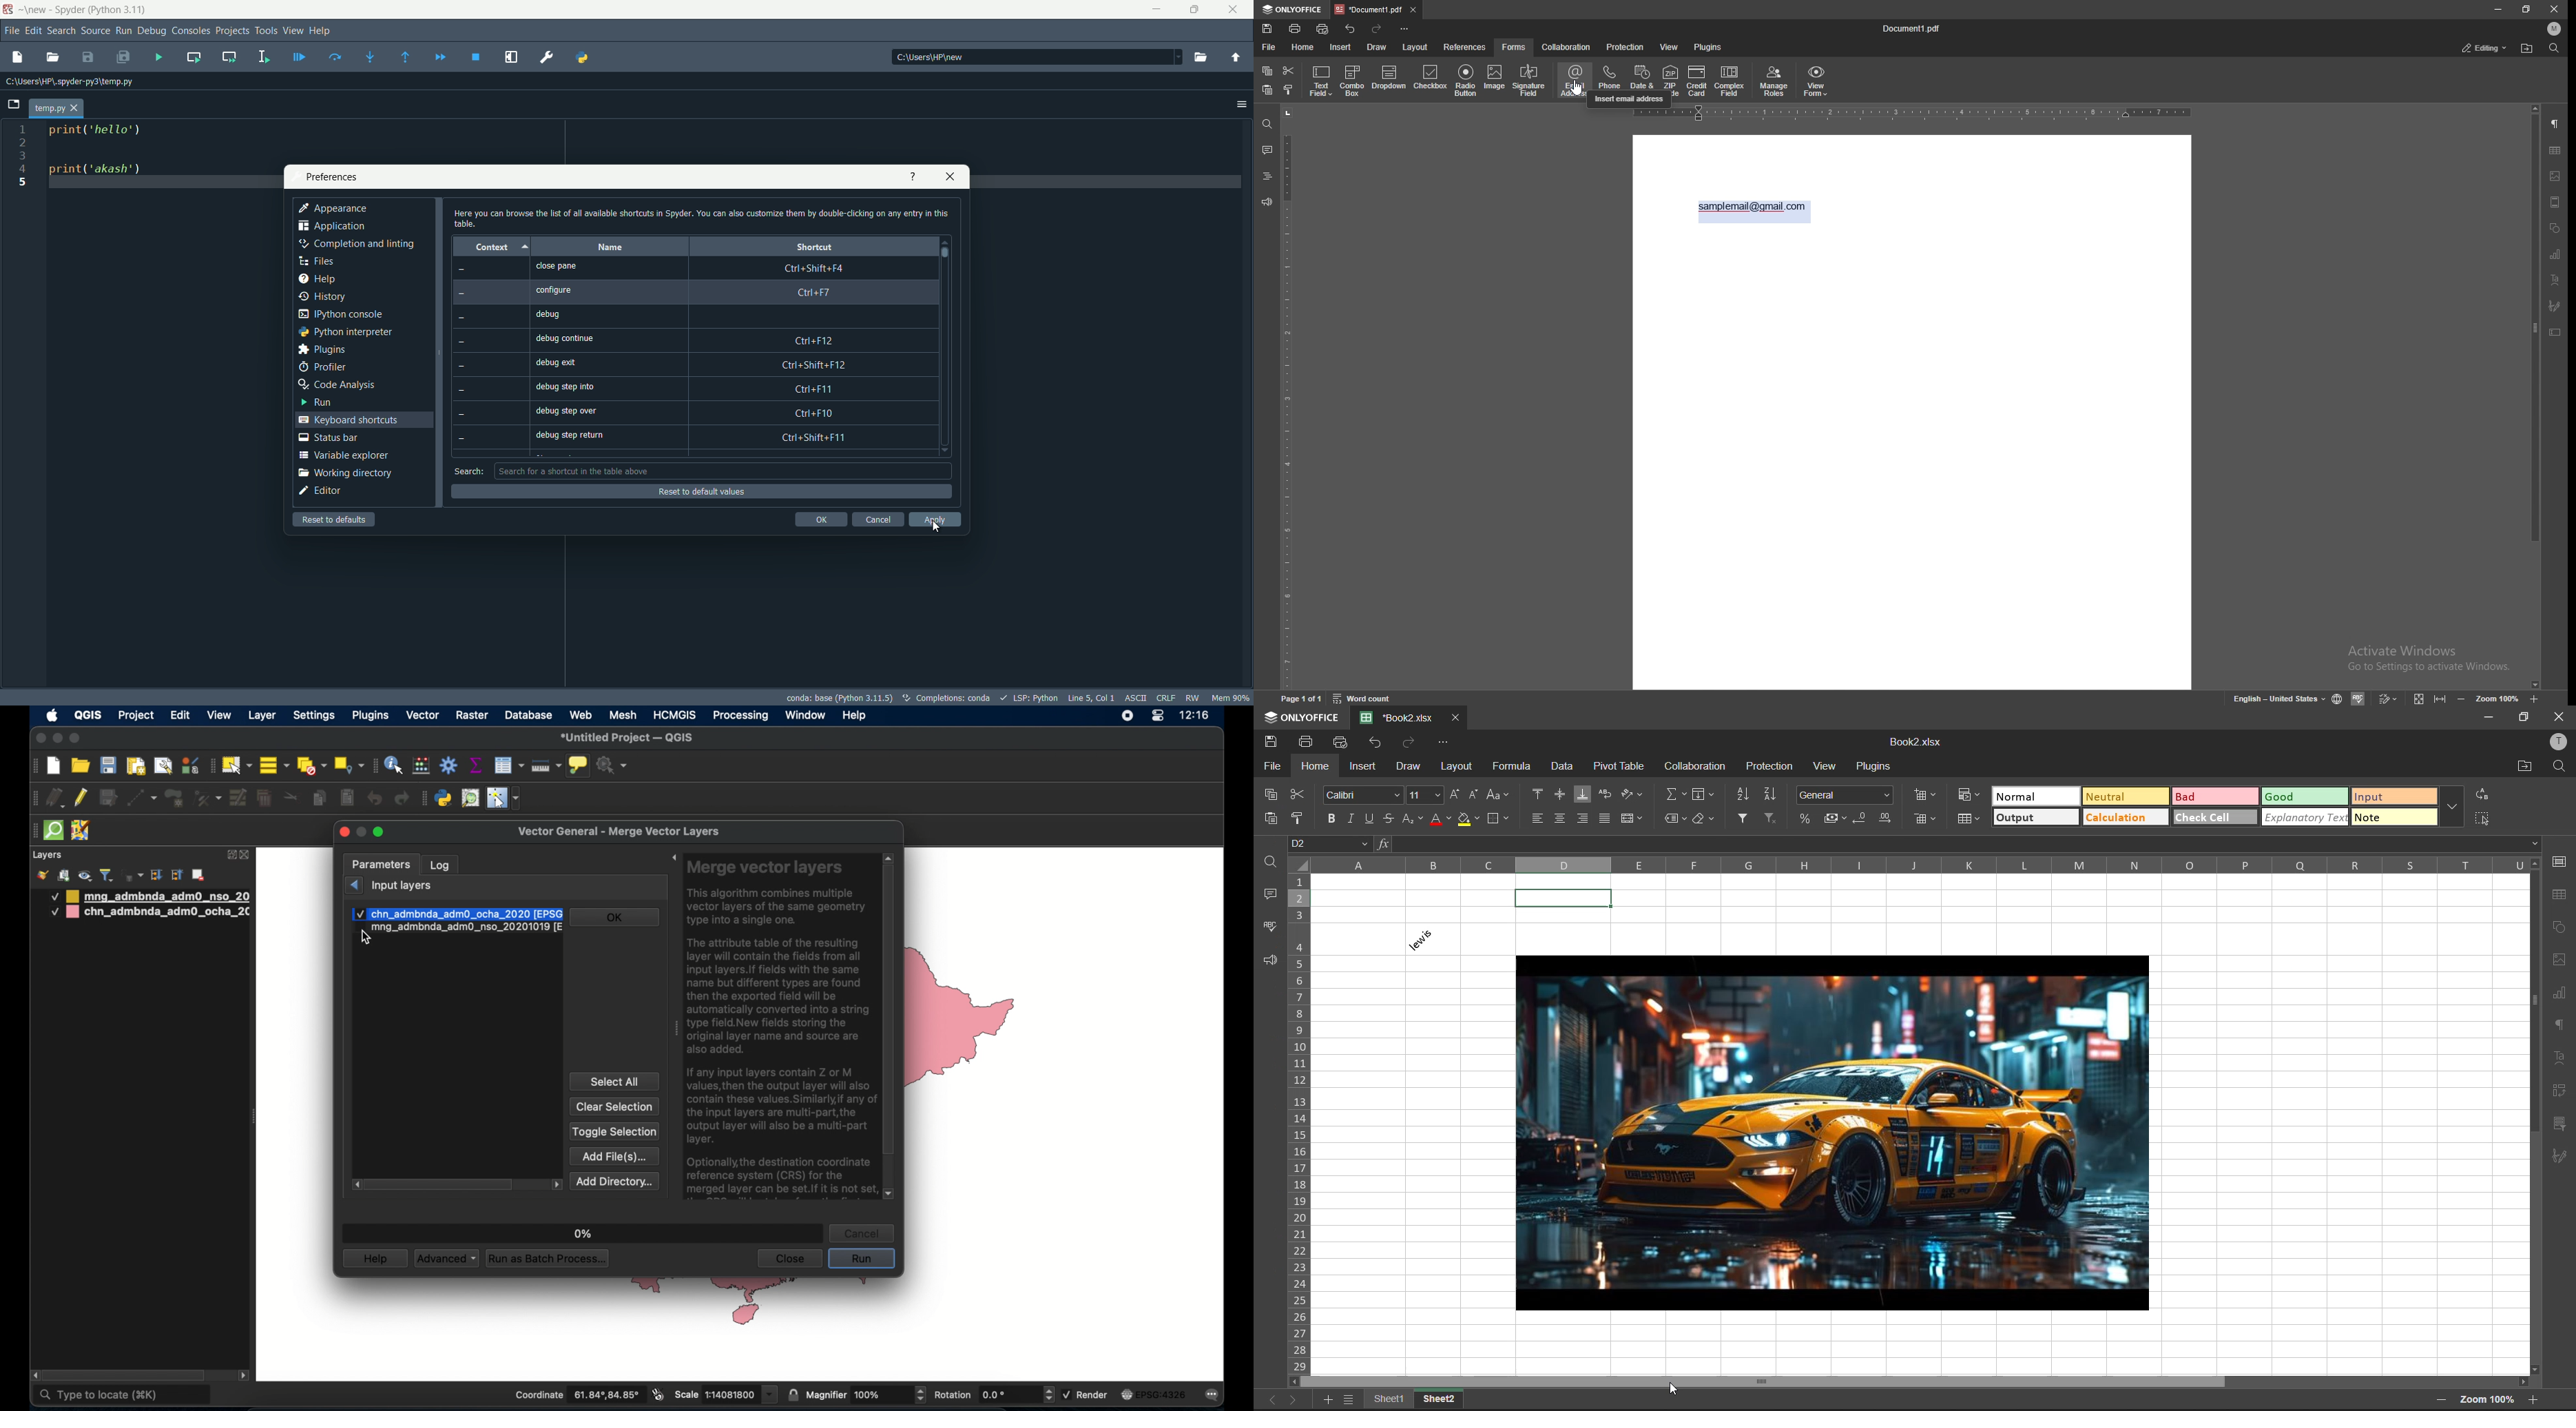 The image size is (2576, 1428). Describe the element at coordinates (2526, 767) in the screenshot. I see `open location` at that location.